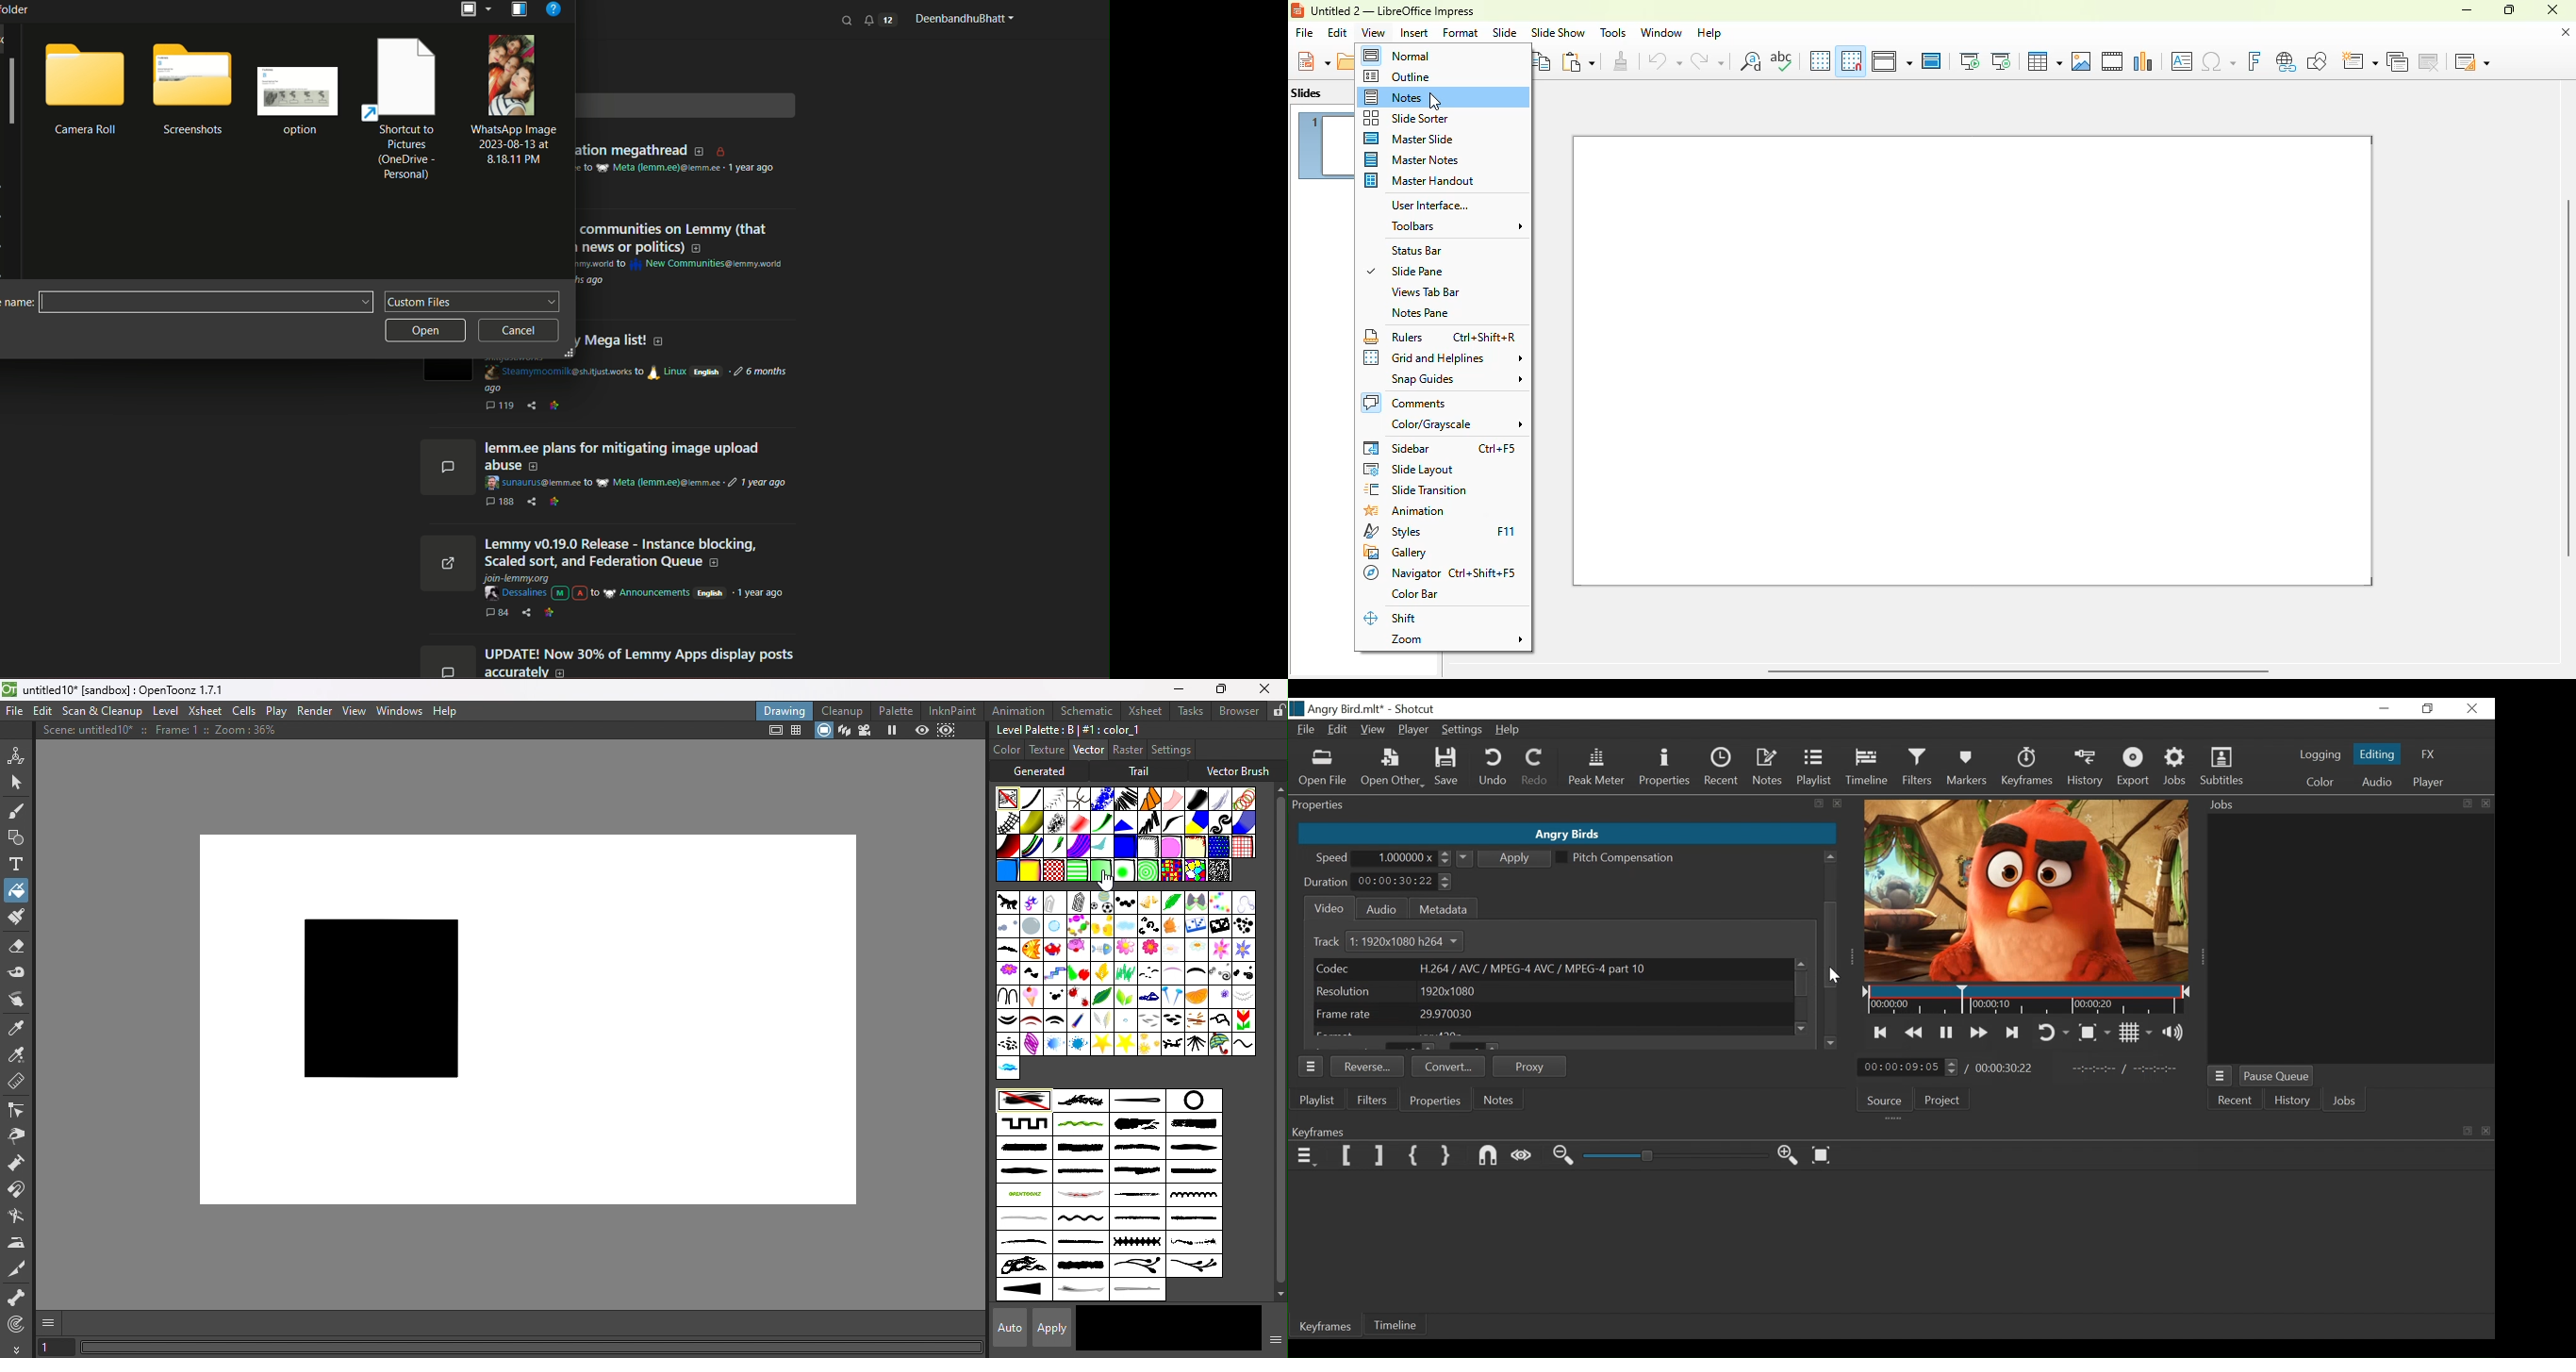 The width and height of the screenshot is (2576, 1372). Describe the element at coordinates (1834, 975) in the screenshot. I see `Cursor` at that location.